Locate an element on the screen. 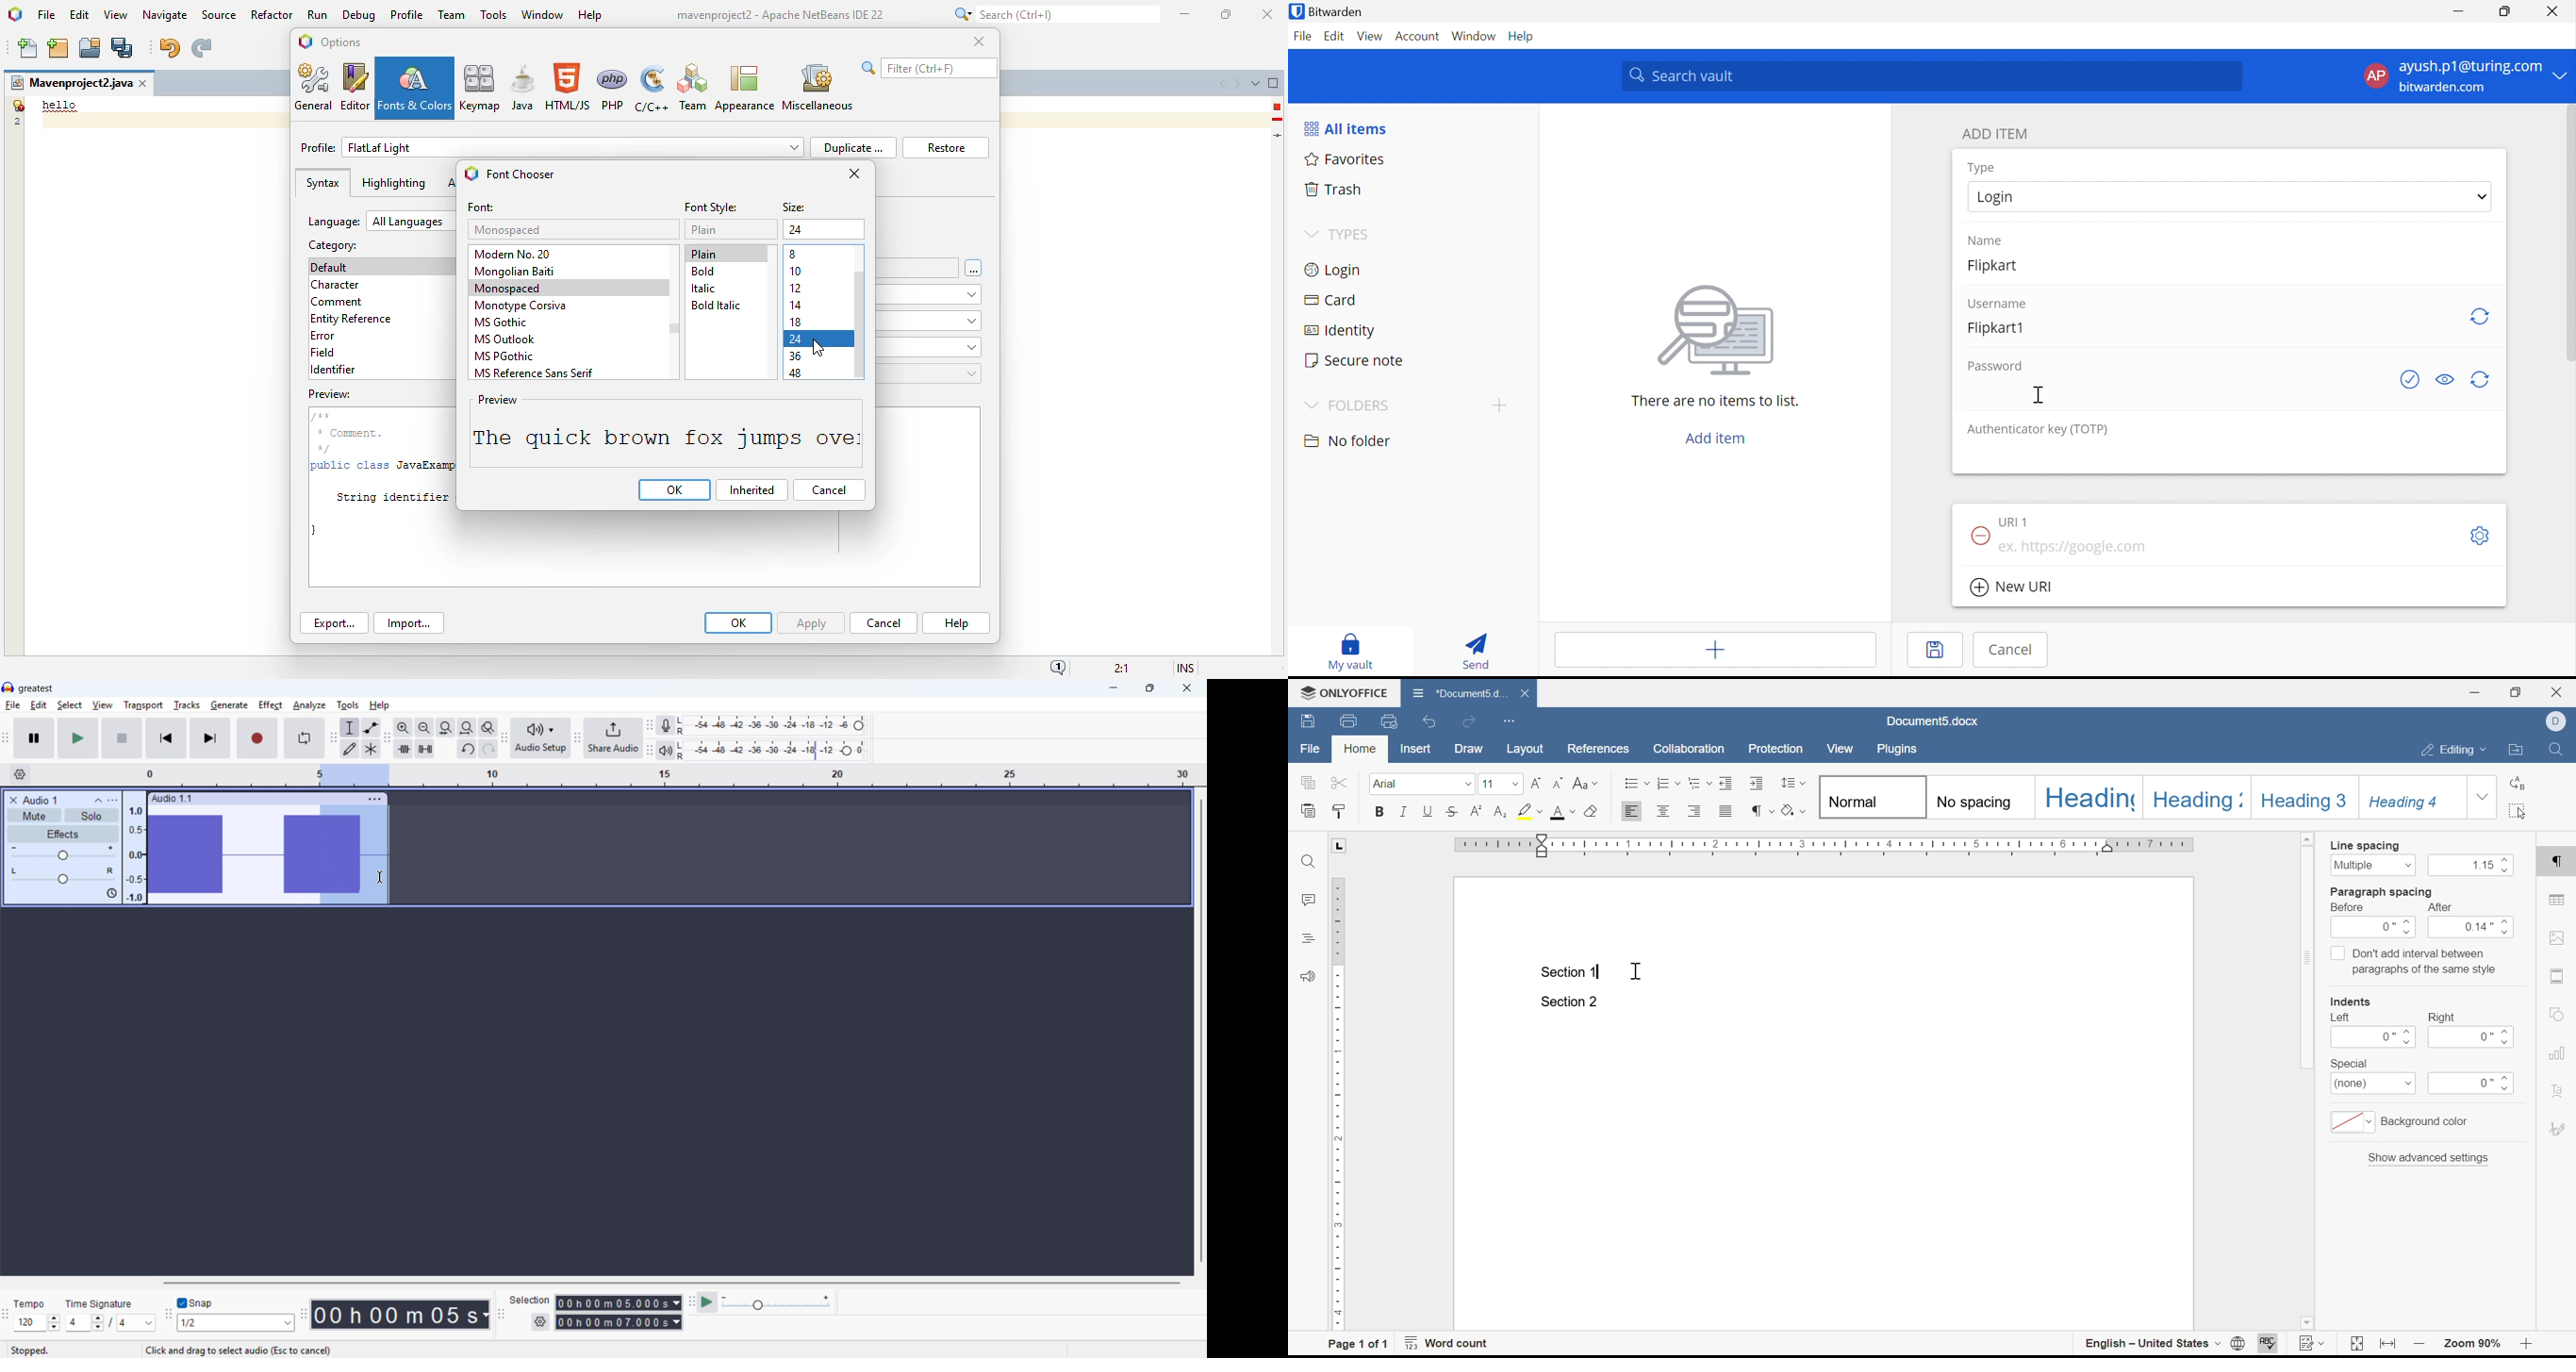 The height and width of the screenshot is (1372, 2576). customize quick access toolbar is located at coordinates (1511, 722).